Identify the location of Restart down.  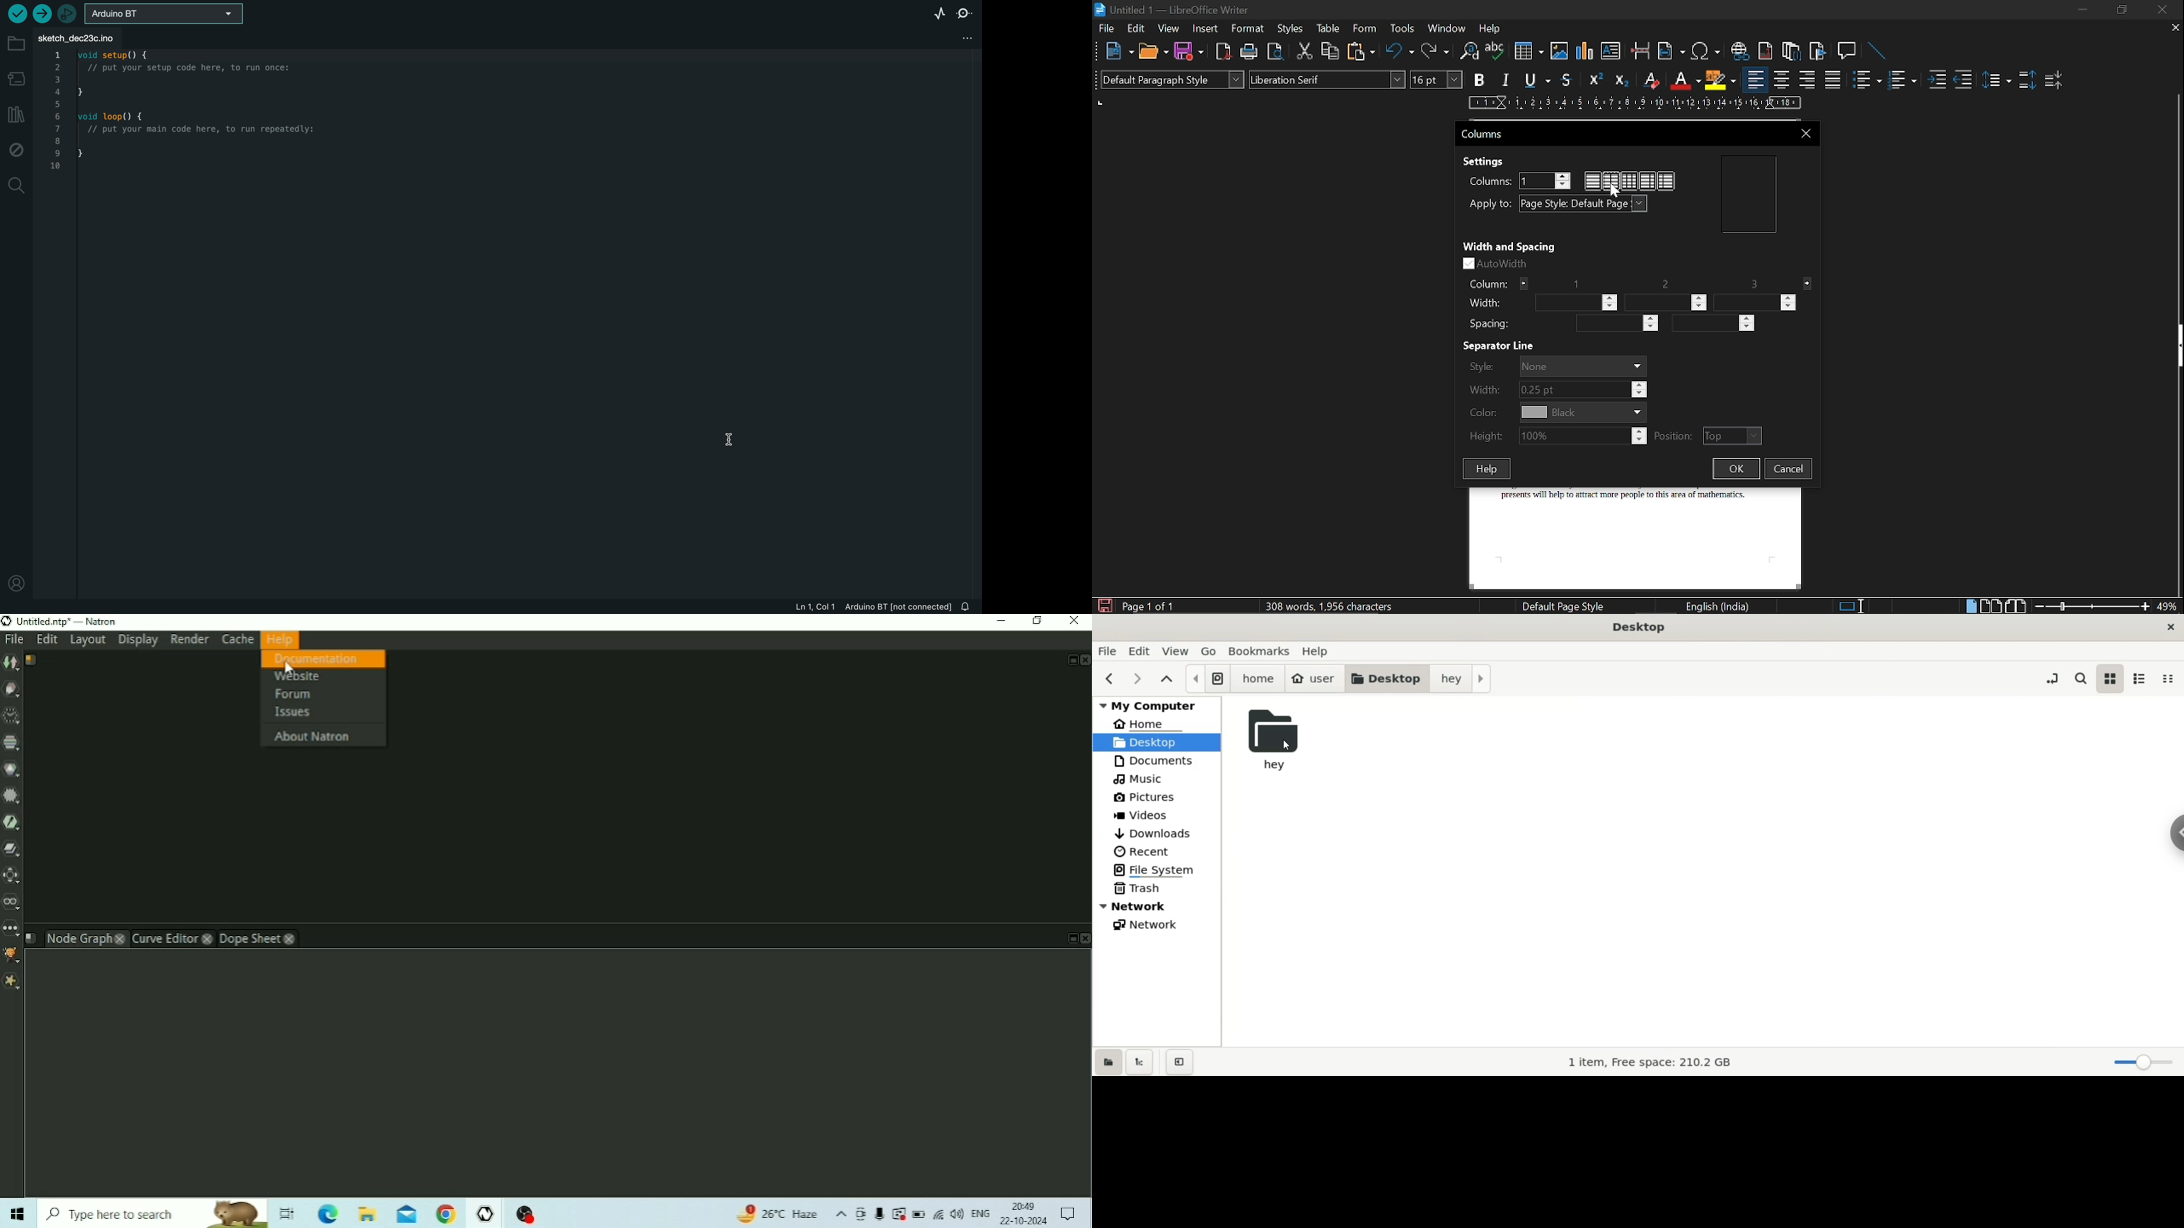
(2120, 12).